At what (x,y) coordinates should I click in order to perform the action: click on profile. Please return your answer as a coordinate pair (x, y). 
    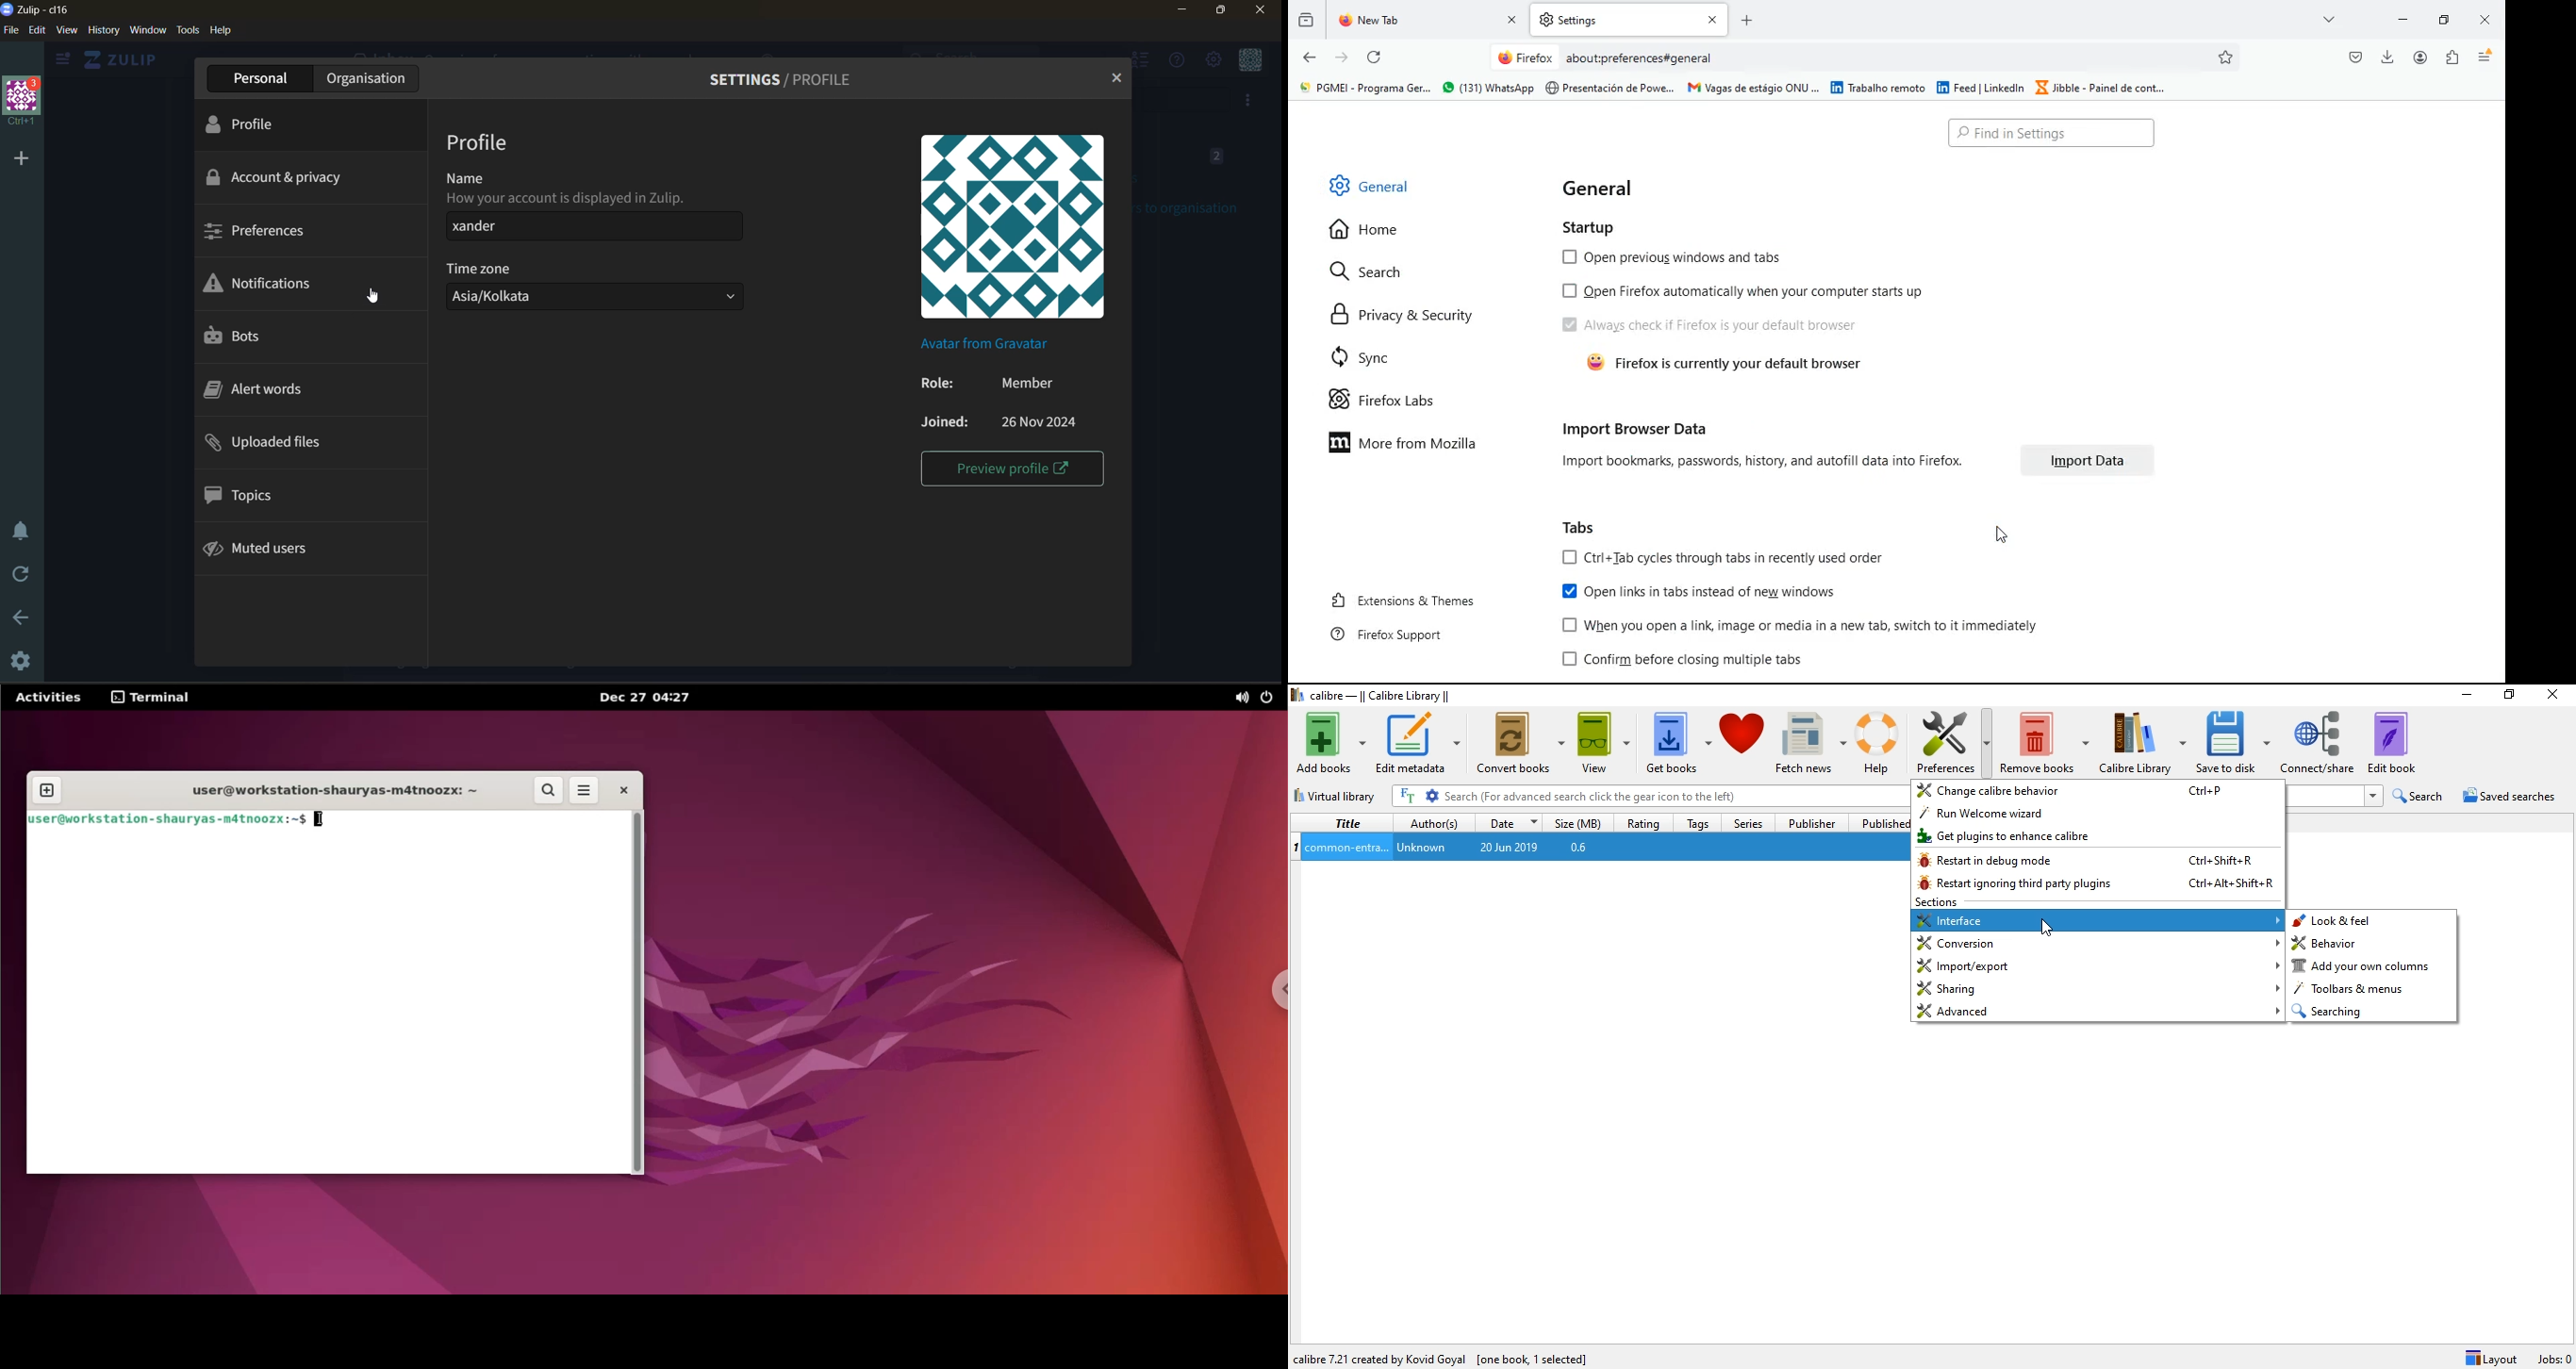
    Looking at the image, I should click on (253, 126).